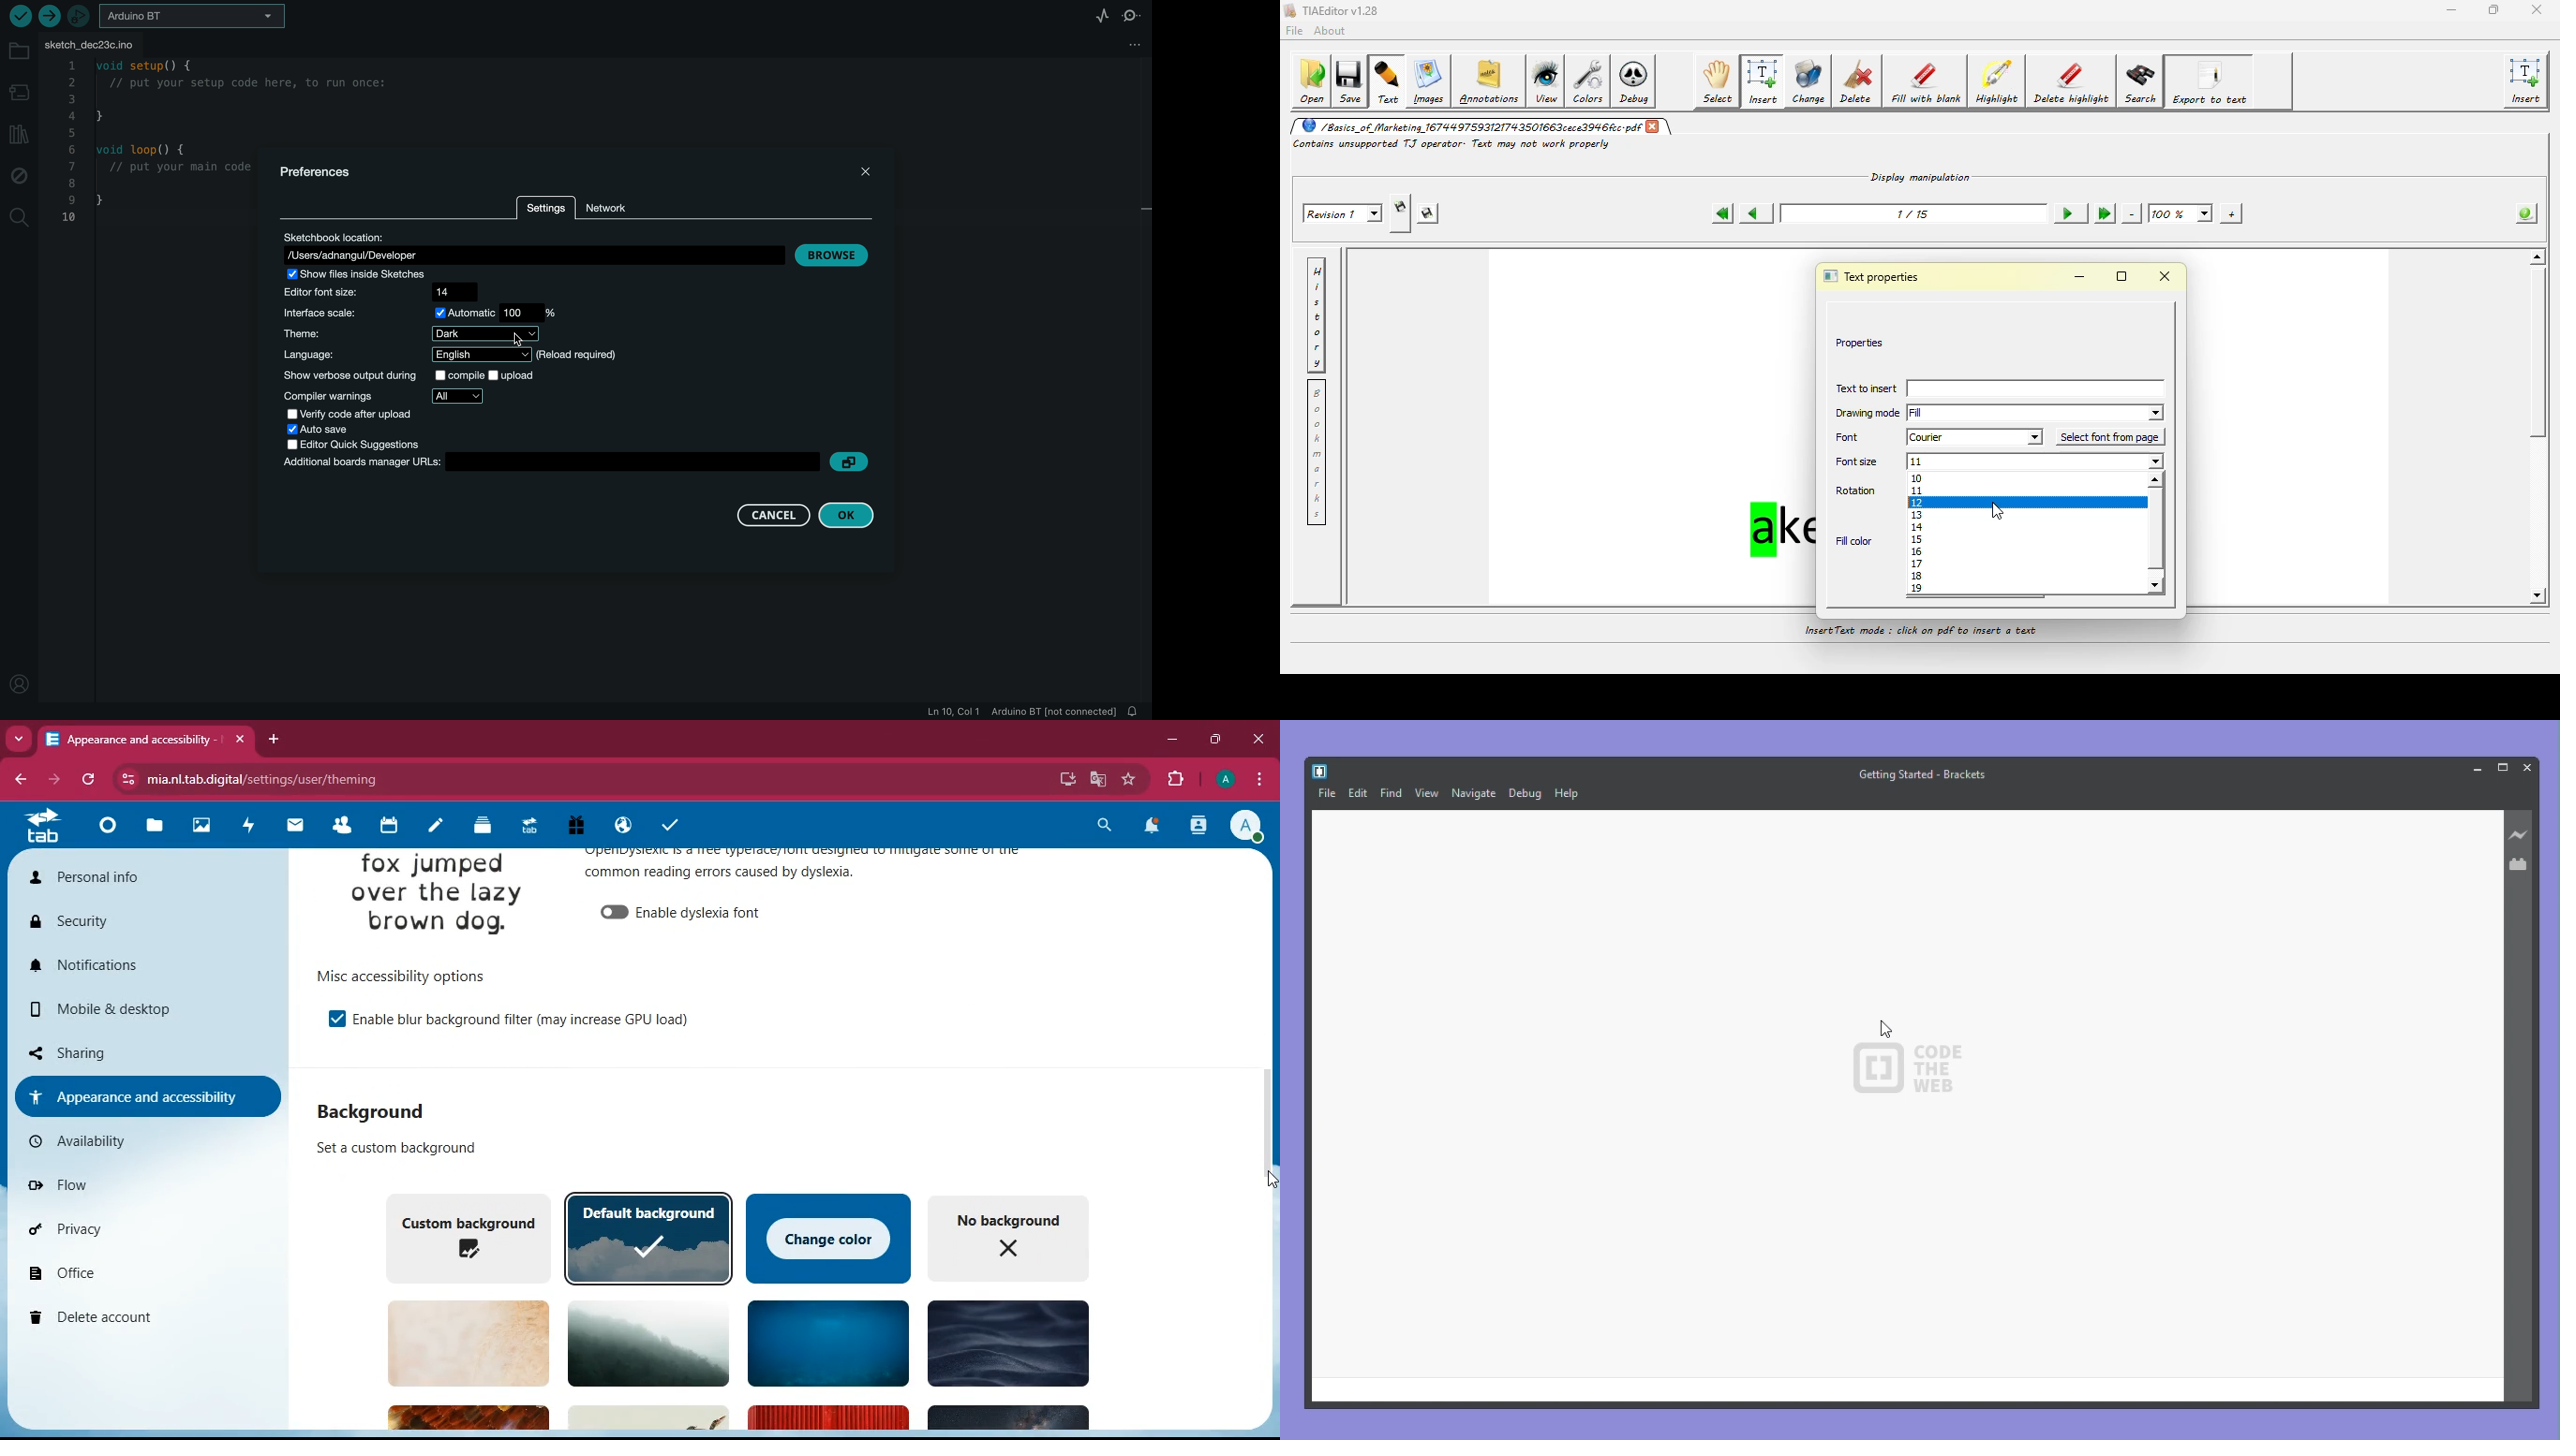 The width and height of the screenshot is (2576, 1456). I want to click on back, so click(16, 781).